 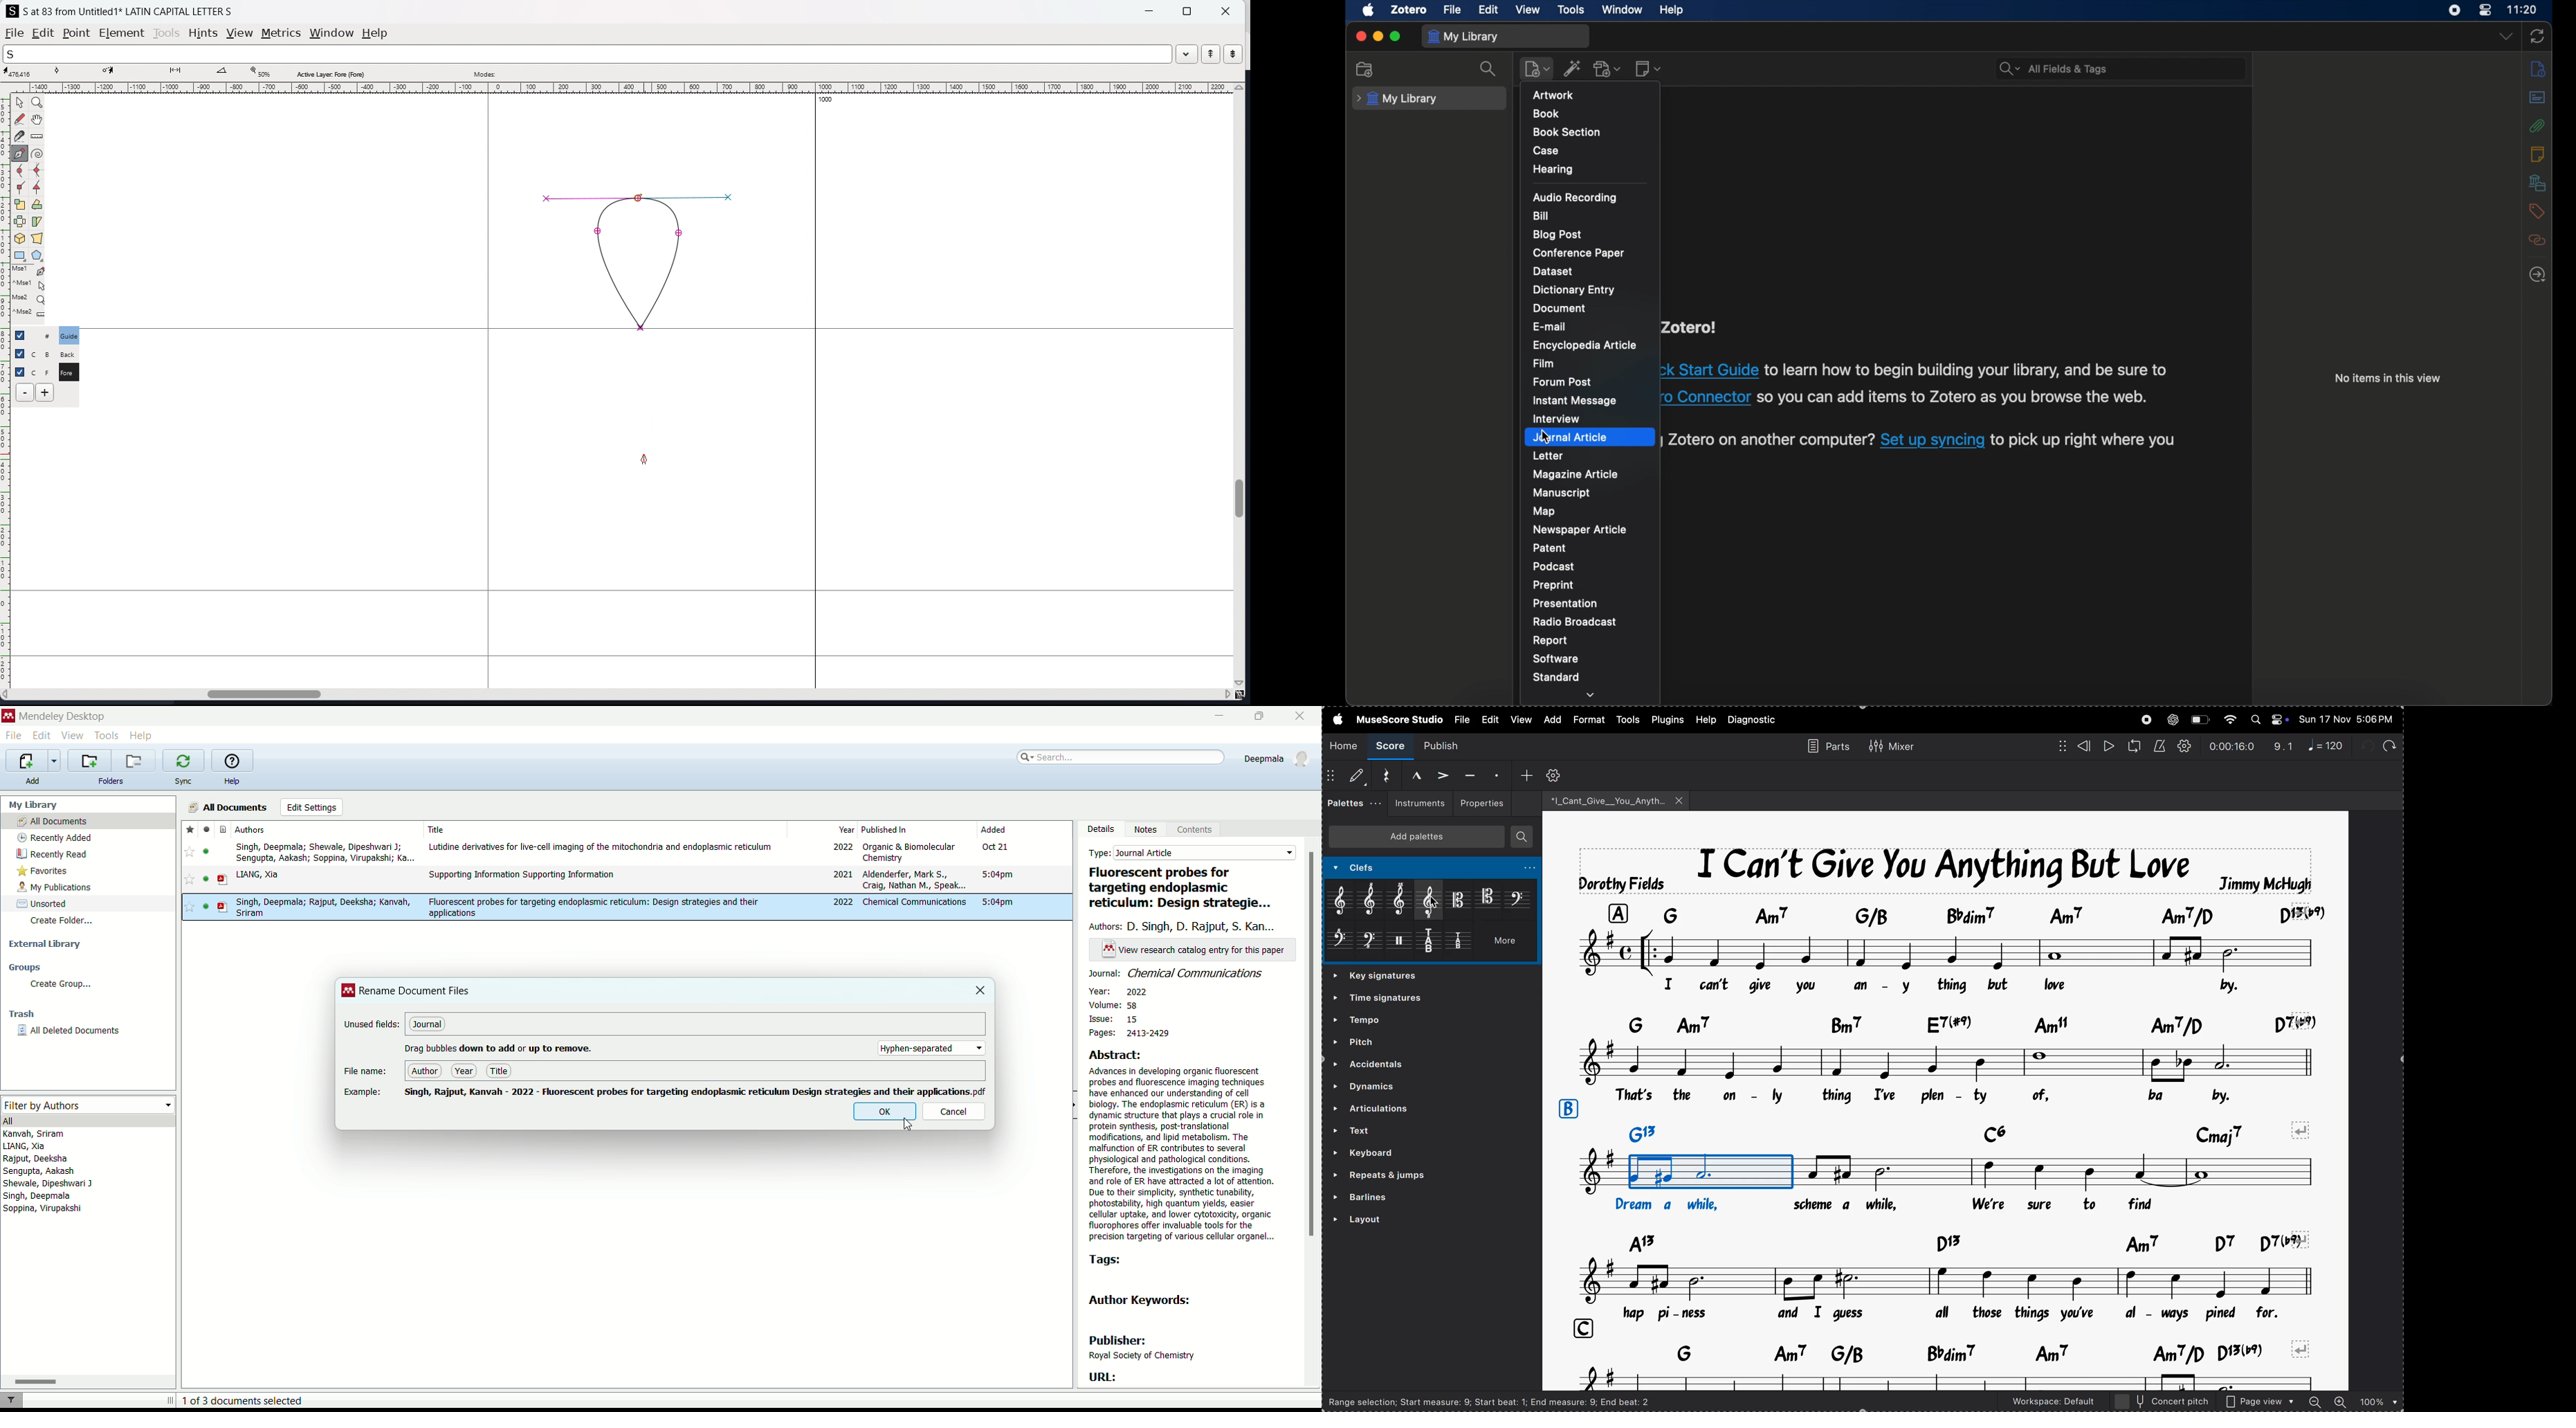 What do you see at coordinates (2524, 10) in the screenshot?
I see `time` at bounding box center [2524, 10].